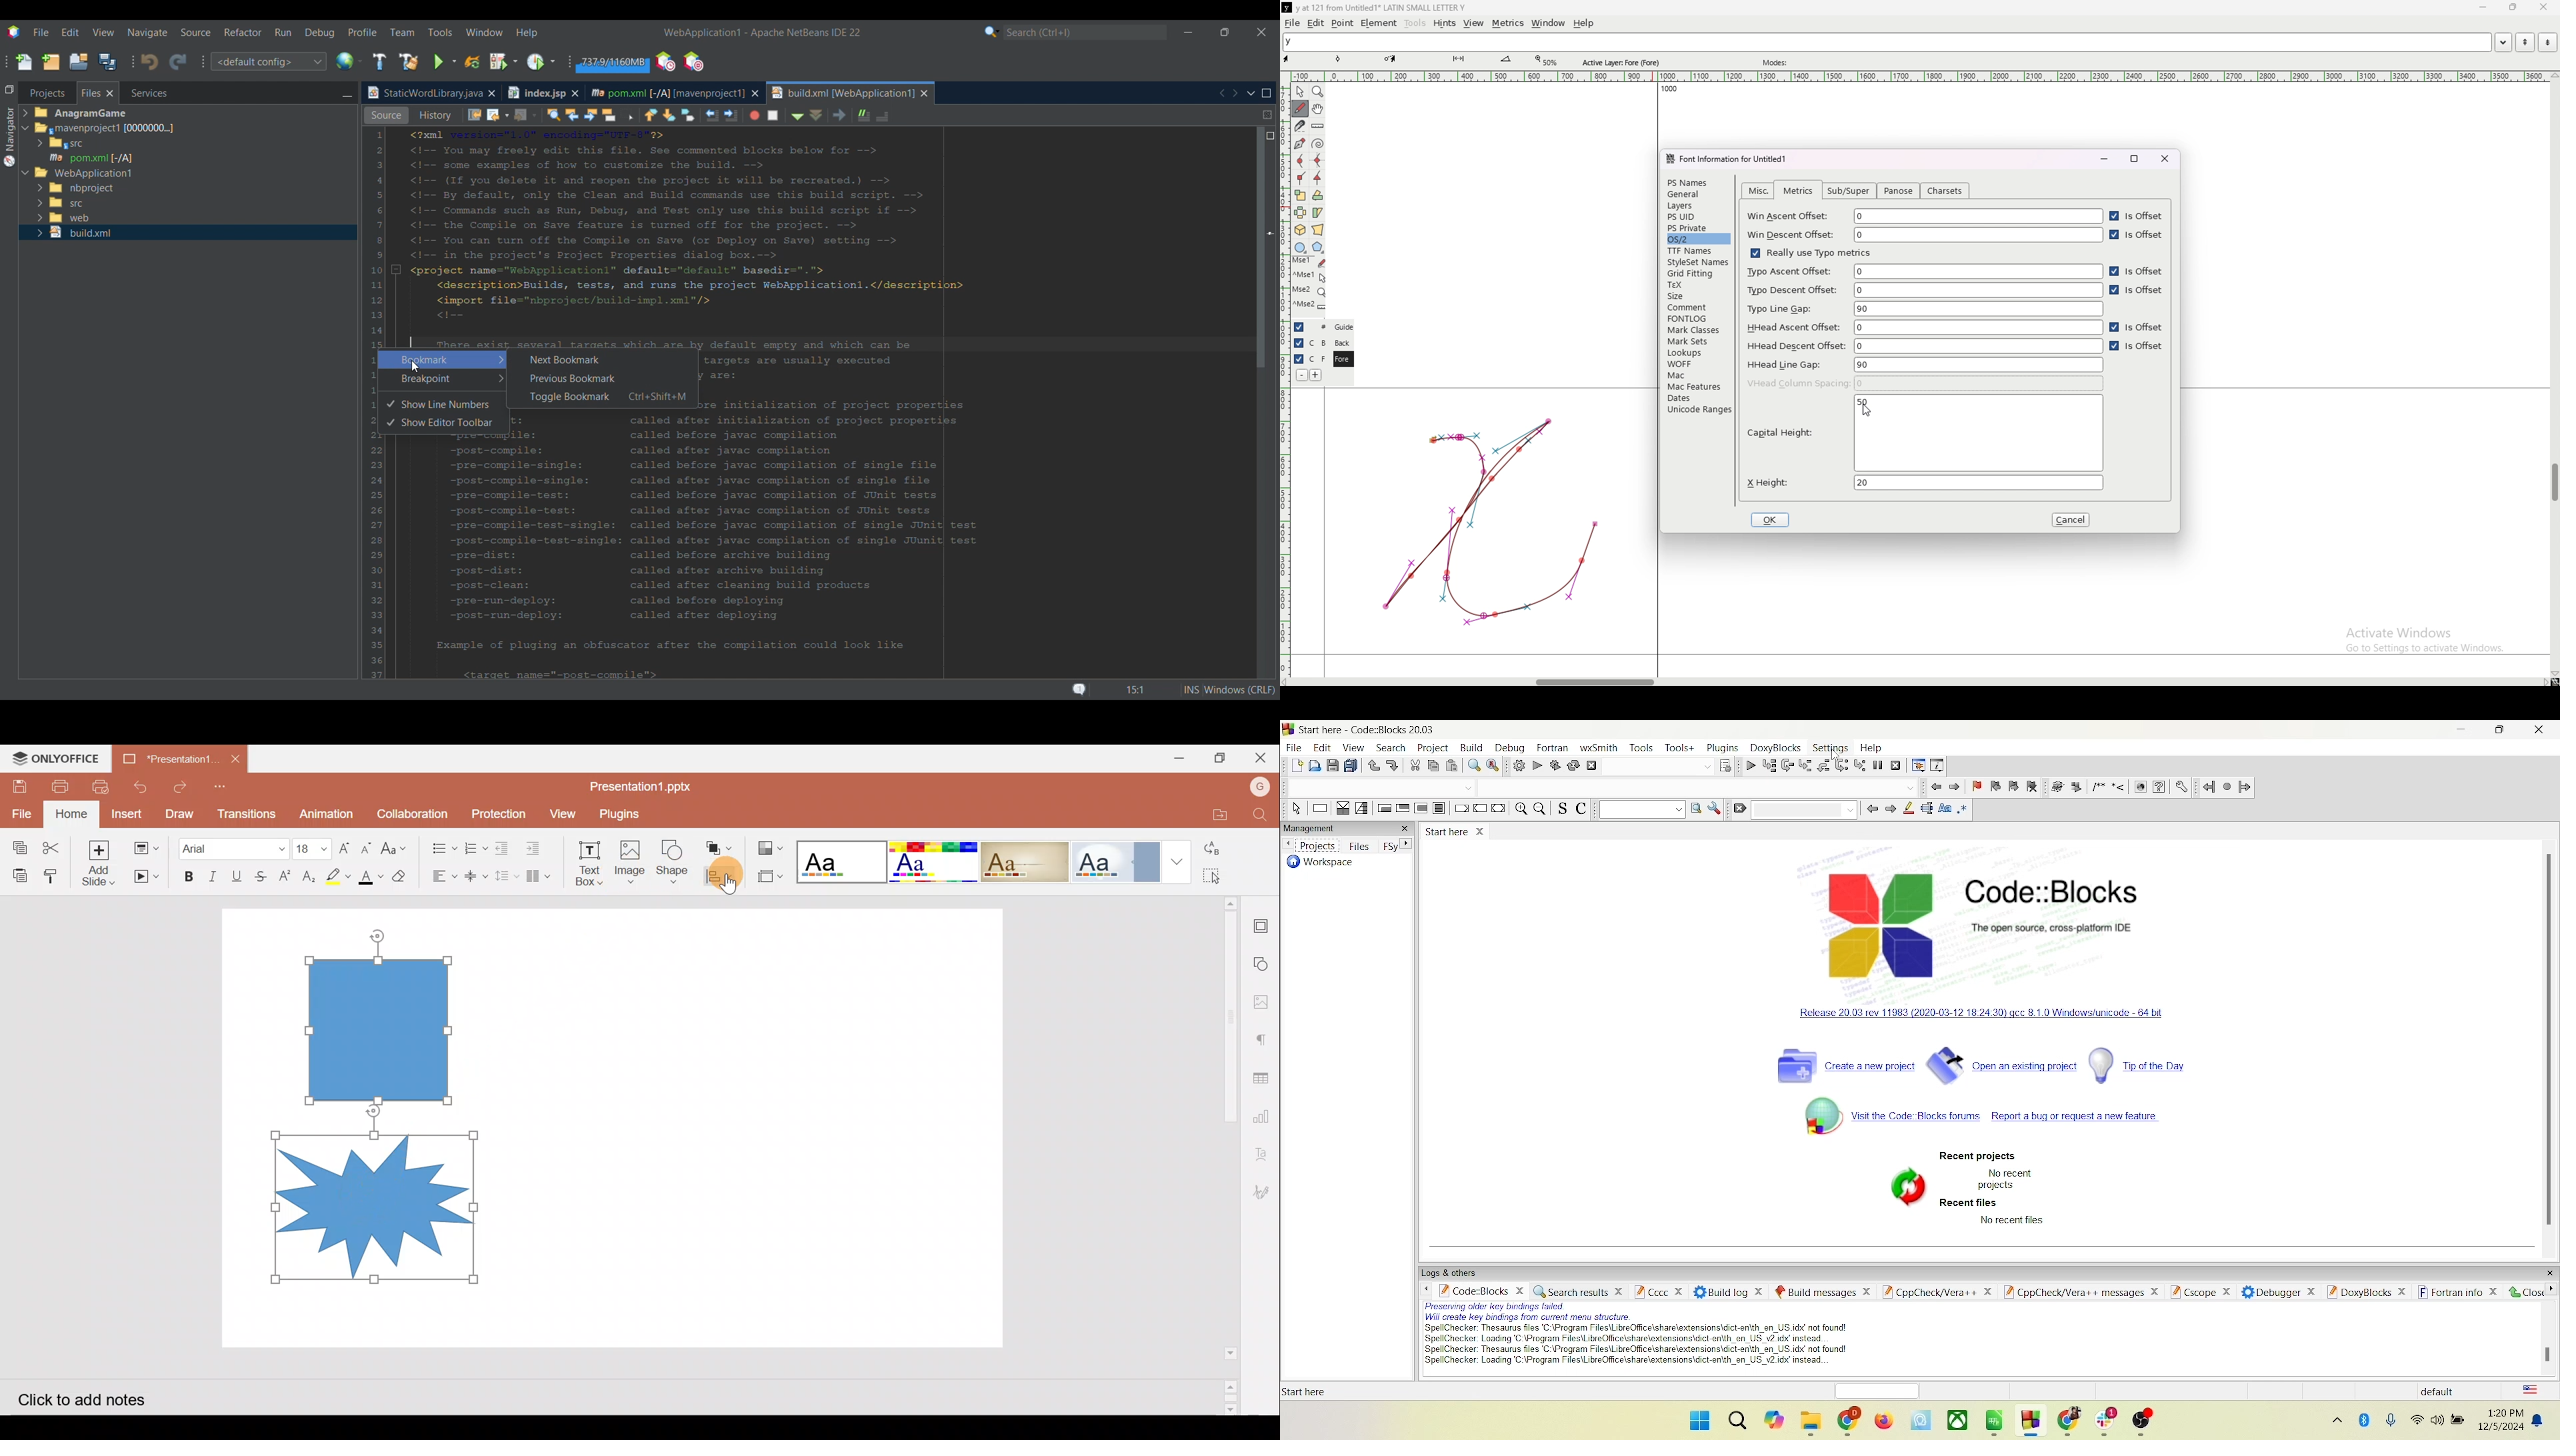  Describe the element at coordinates (413, 812) in the screenshot. I see `Collaboration` at that location.